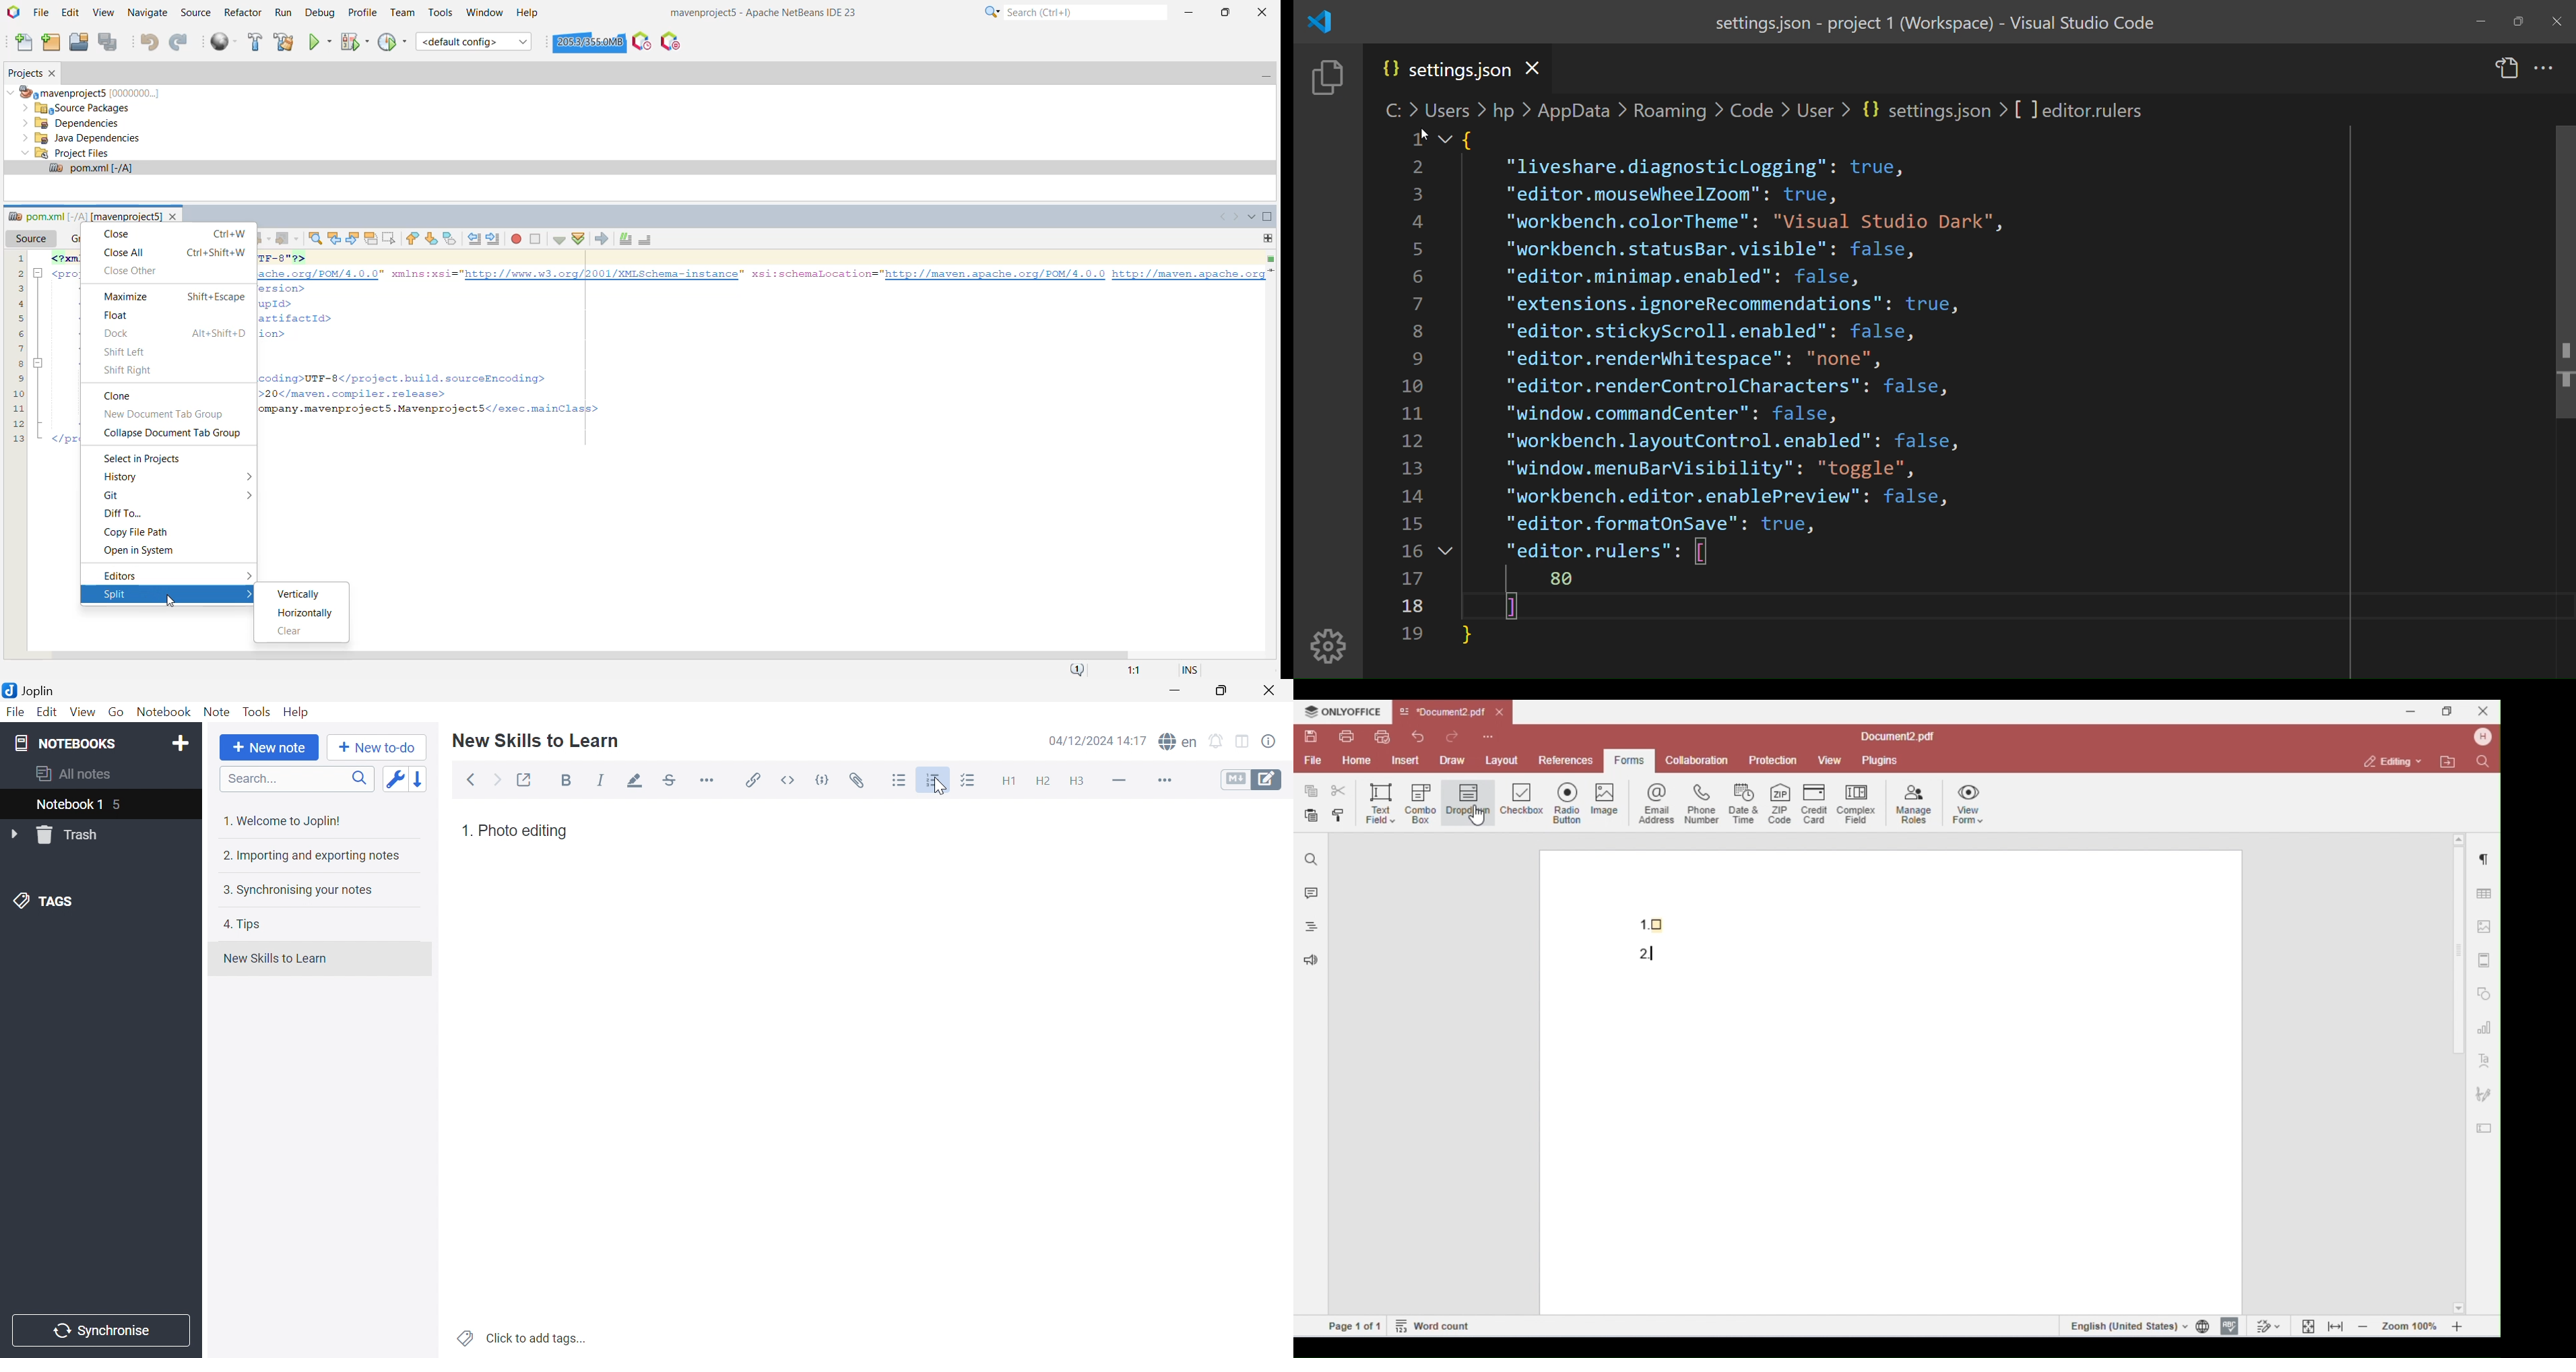  What do you see at coordinates (269, 748) in the screenshot?
I see `New note` at bounding box center [269, 748].